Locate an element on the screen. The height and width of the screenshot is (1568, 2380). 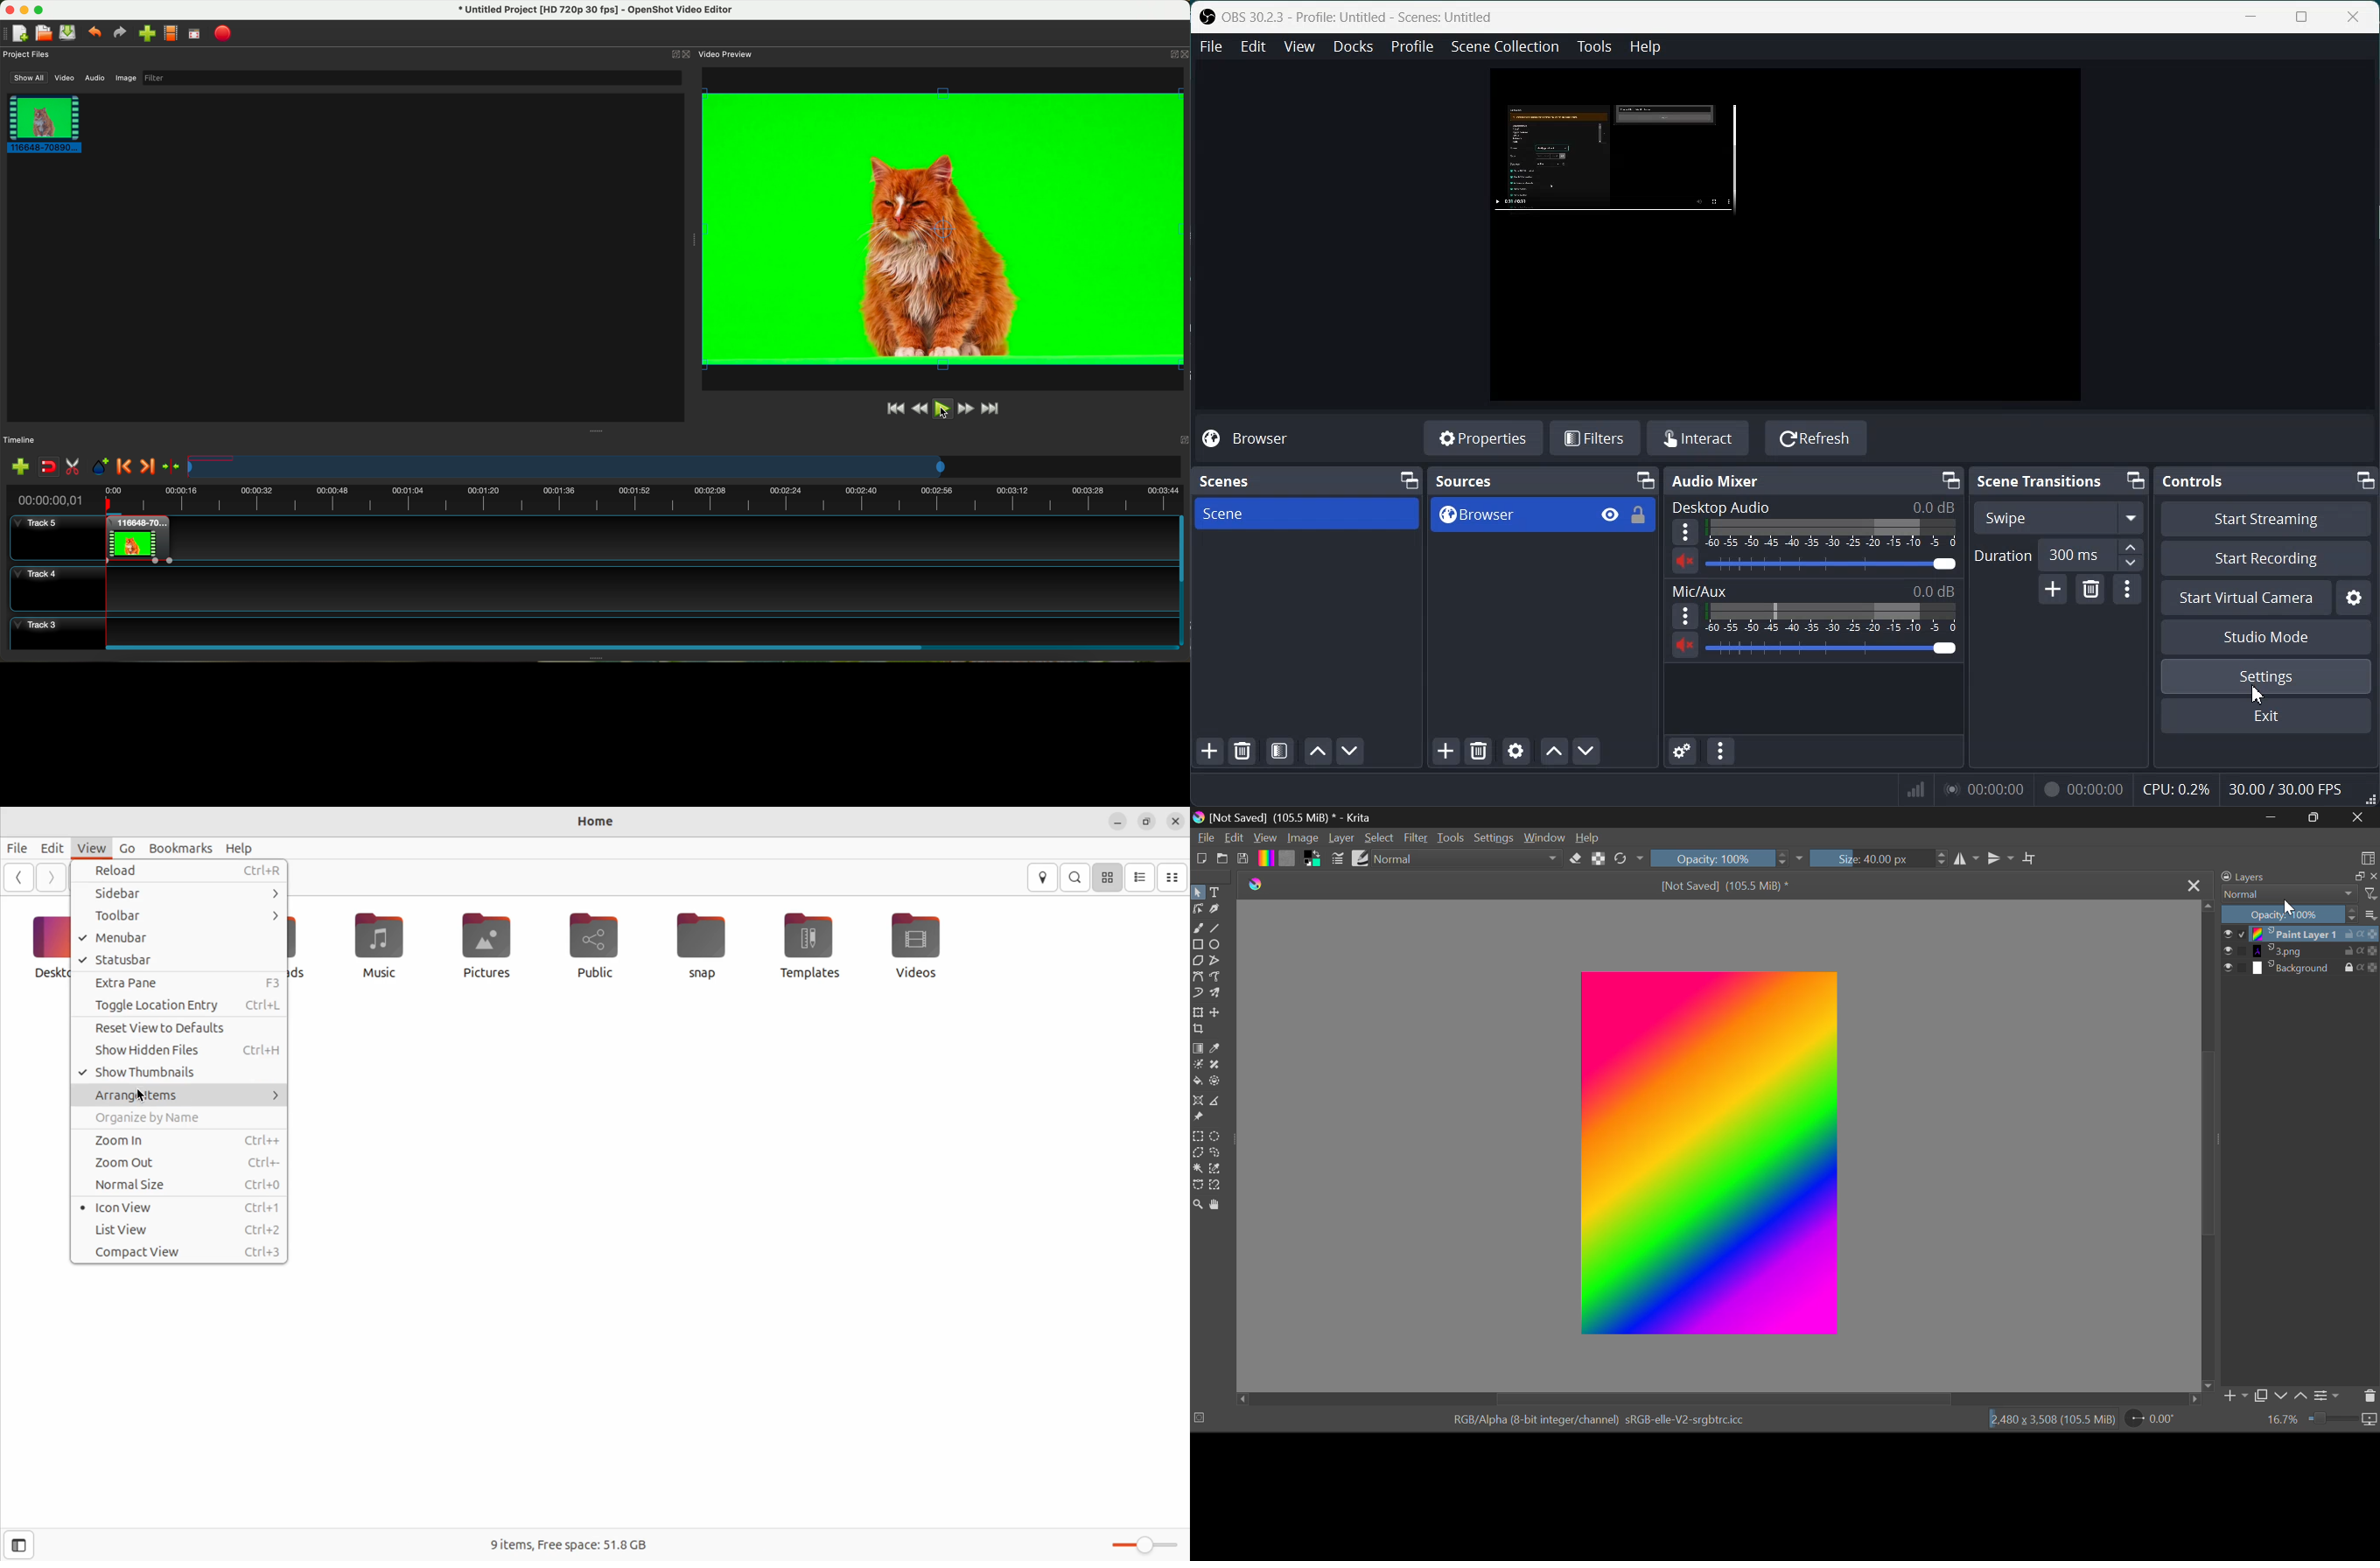
Preview Window is located at coordinates (1784, 235).